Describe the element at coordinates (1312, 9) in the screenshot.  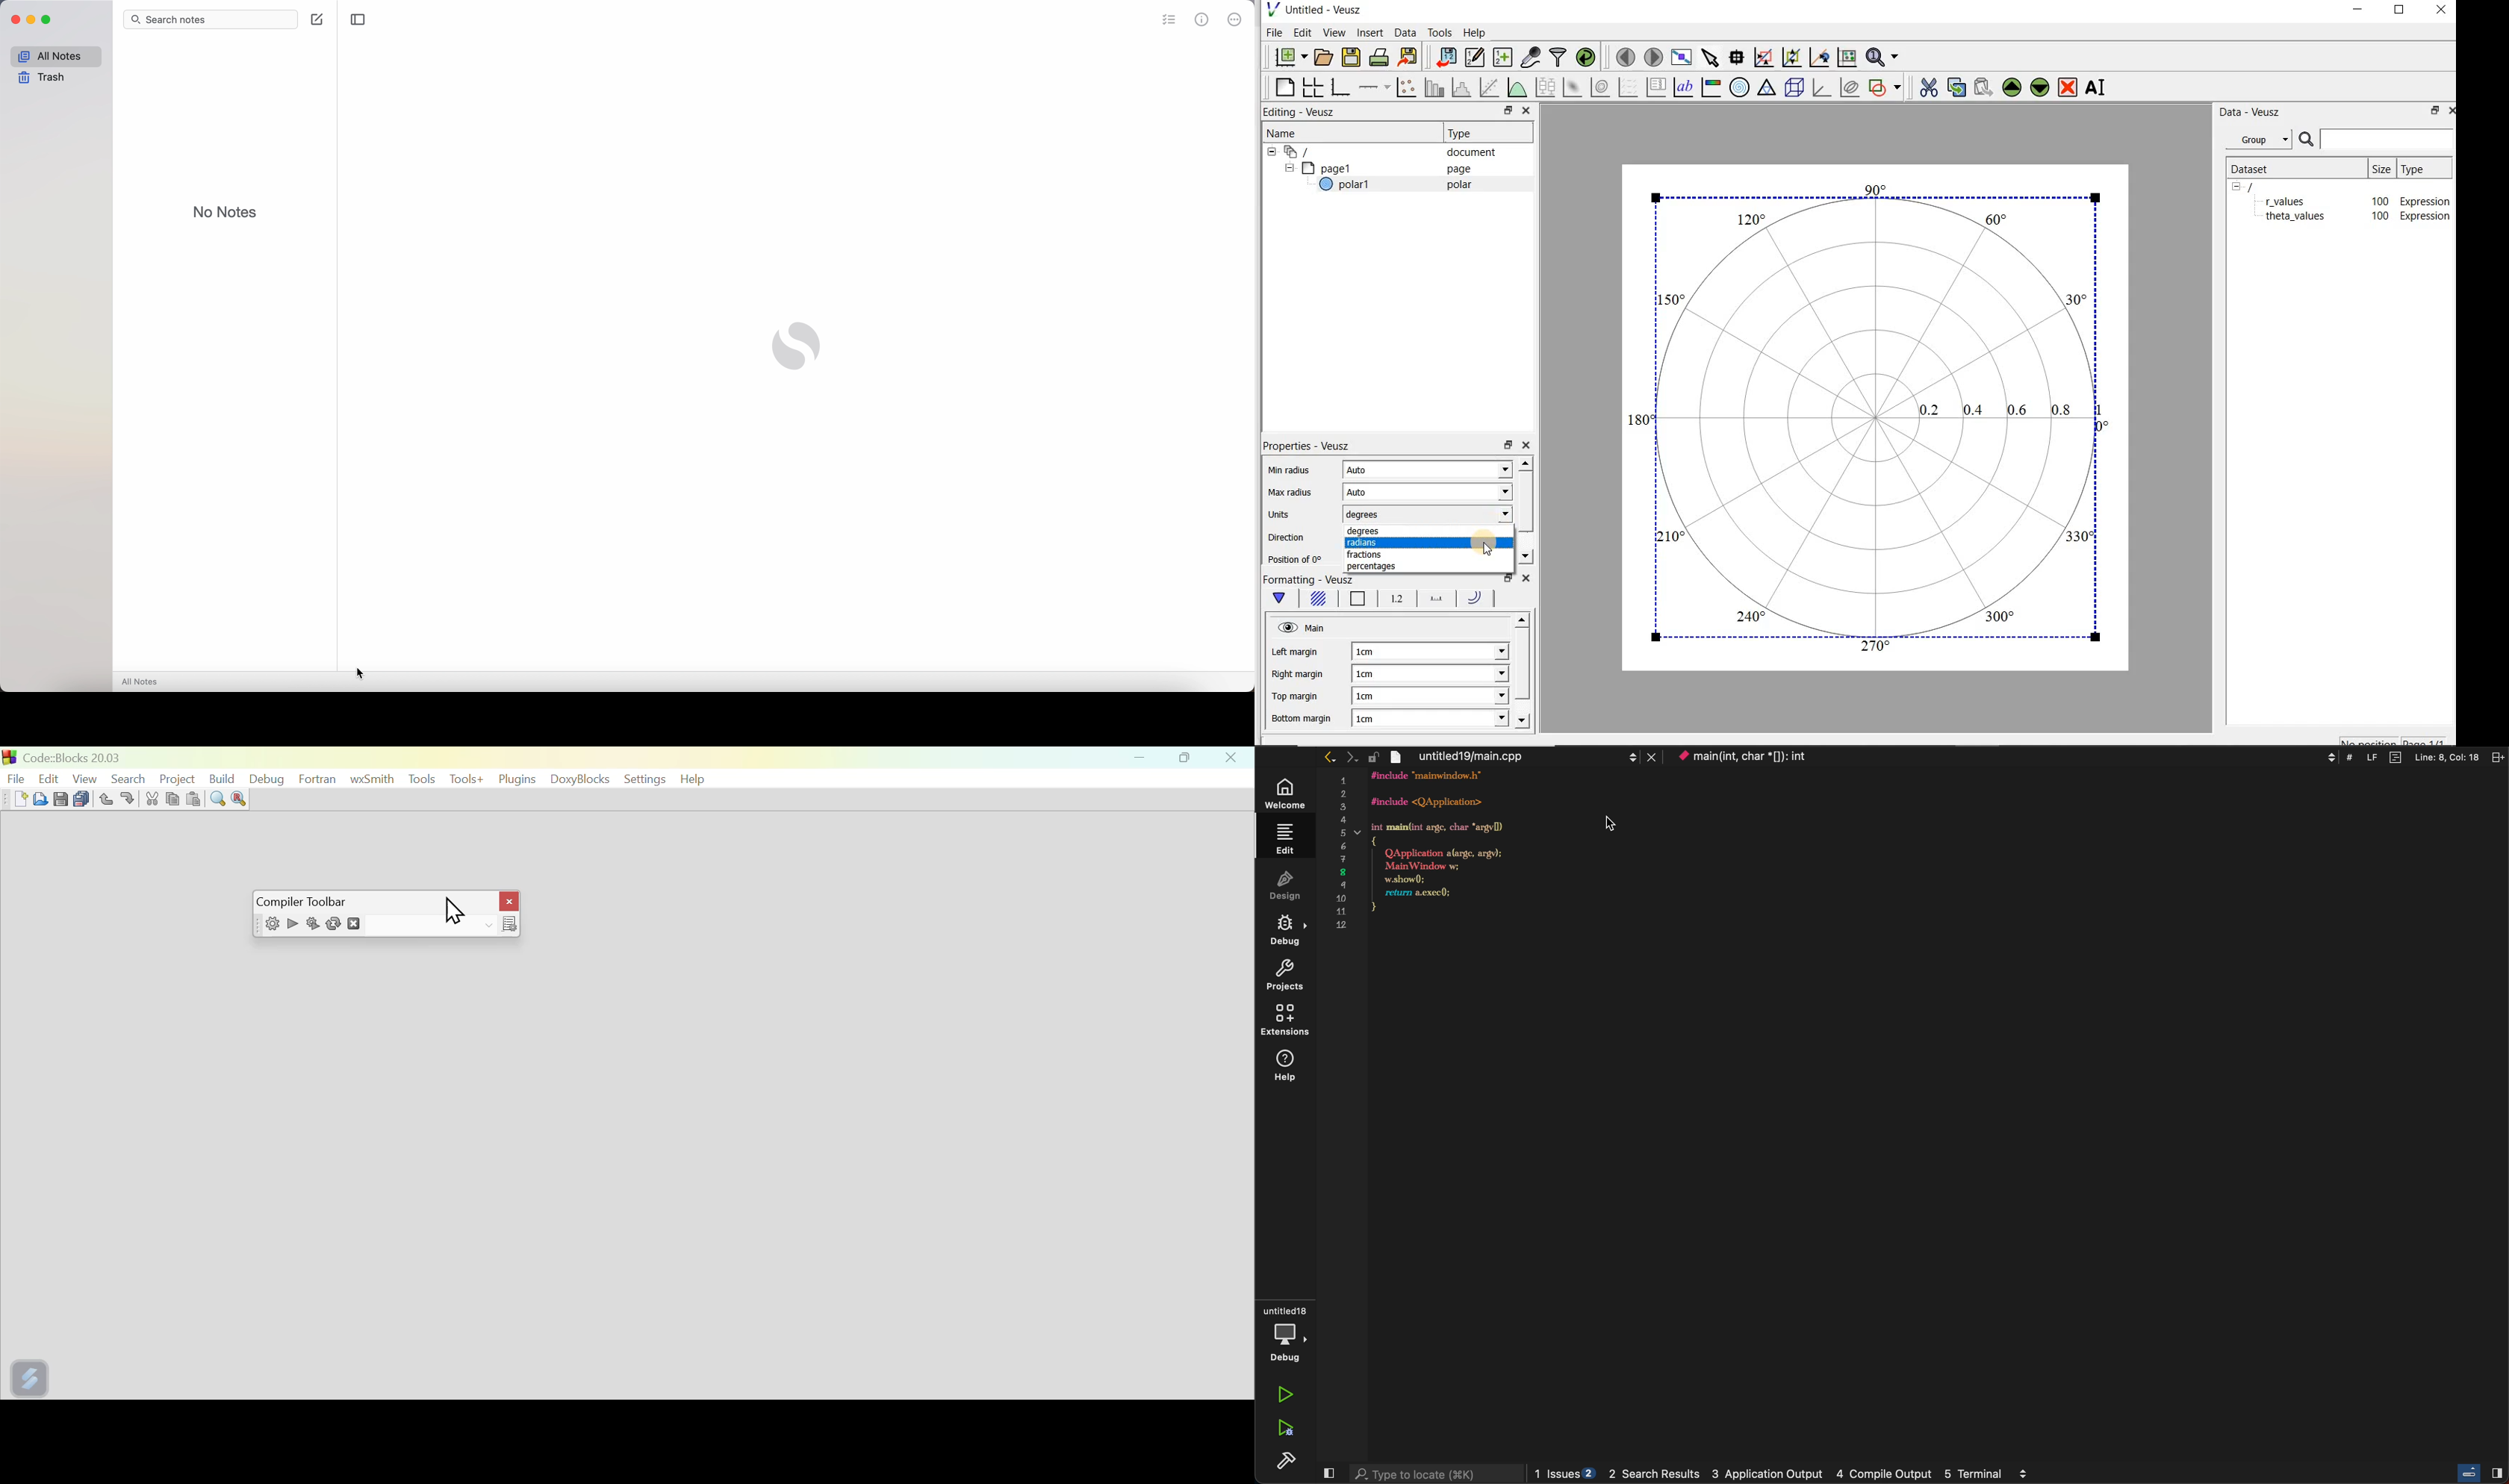
I see `Untitled - Veusz` at that location.